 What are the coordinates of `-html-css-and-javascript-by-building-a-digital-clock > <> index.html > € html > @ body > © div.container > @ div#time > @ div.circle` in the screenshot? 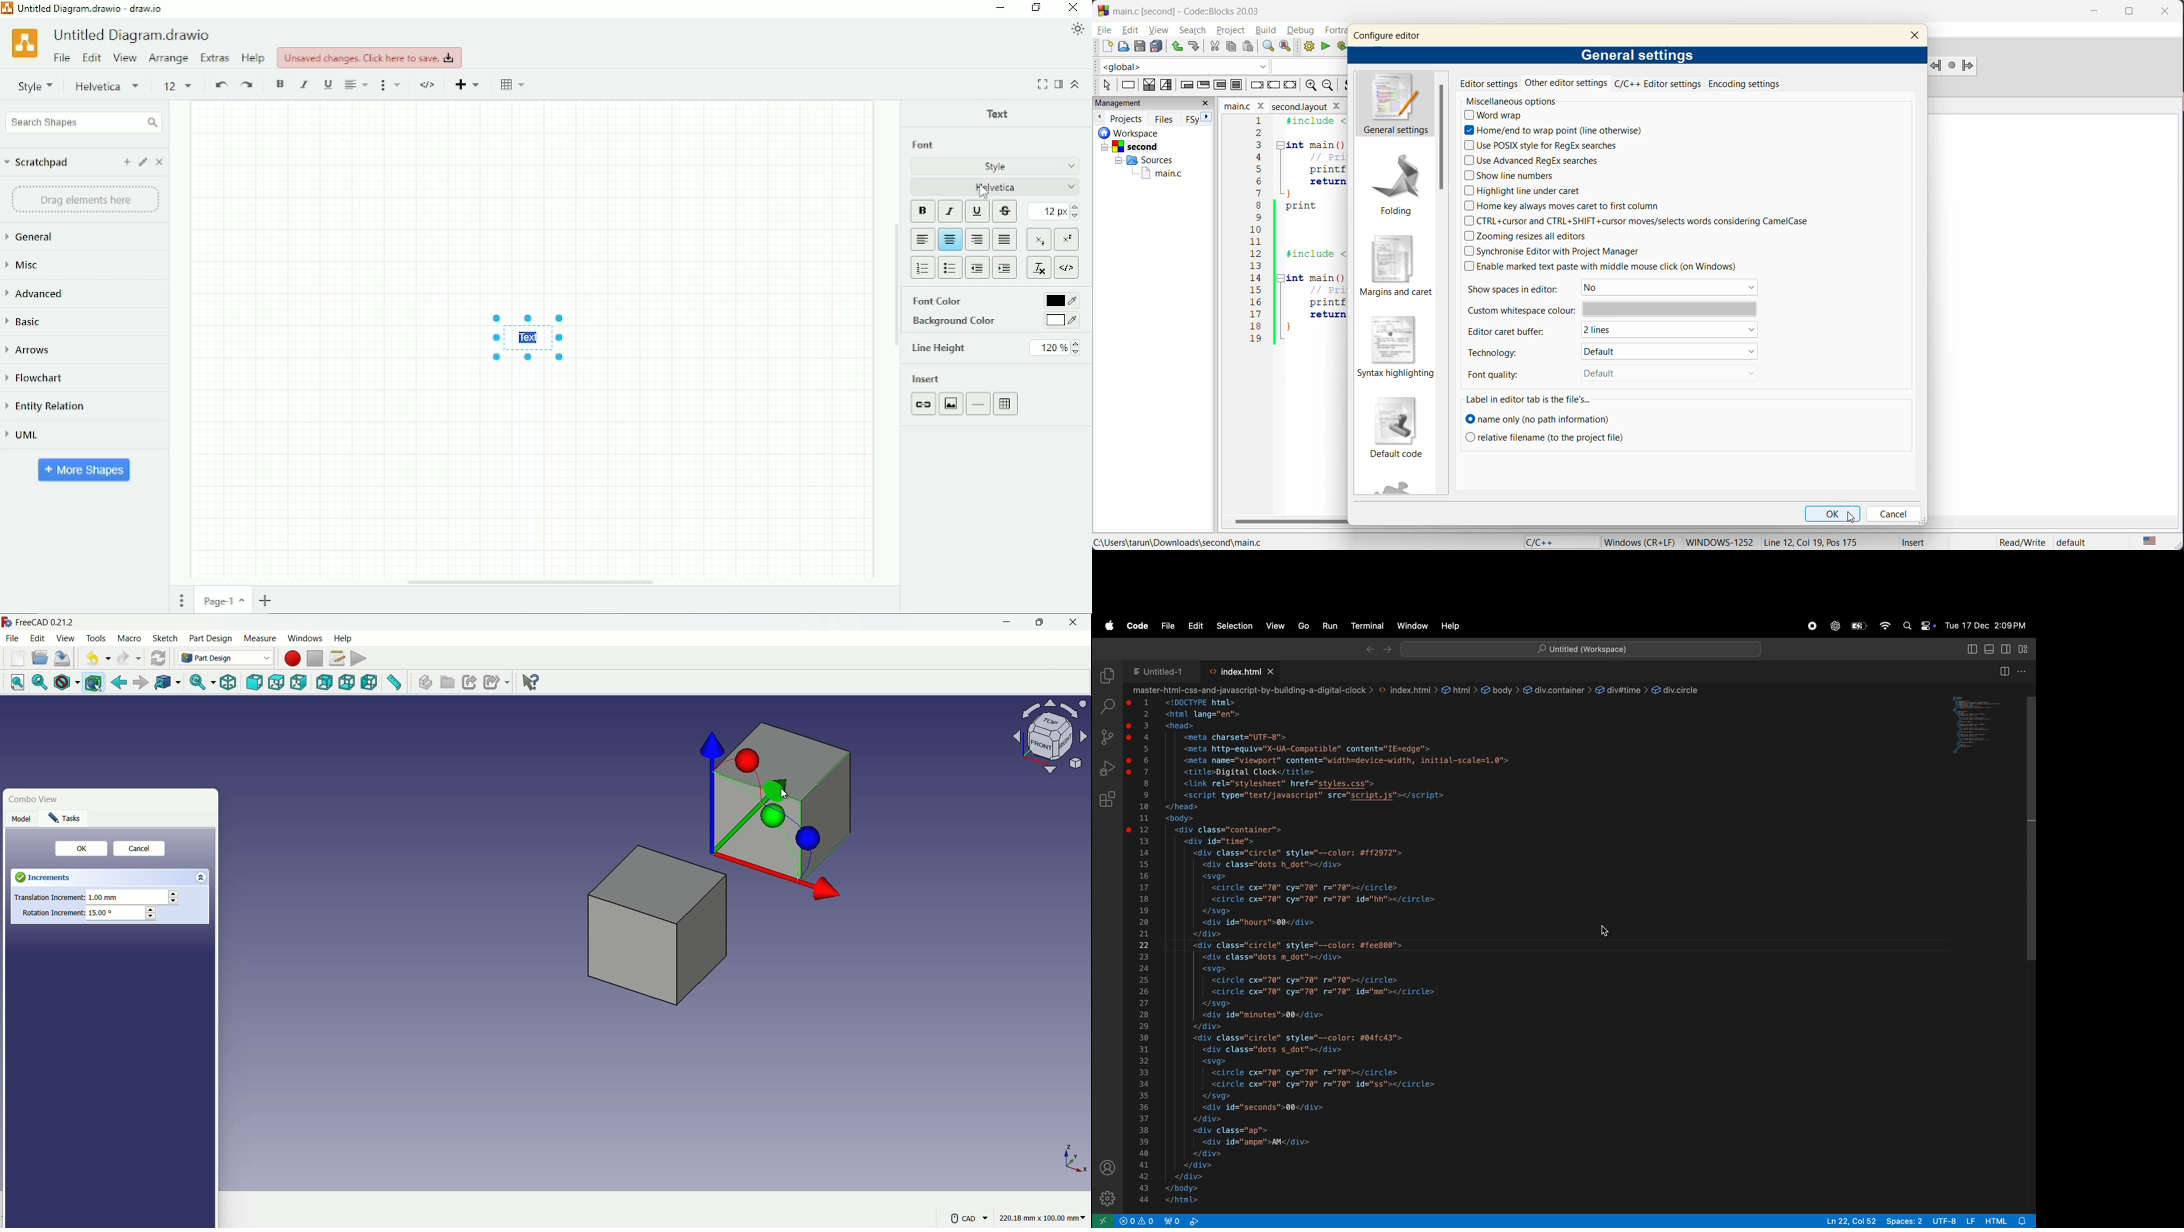 It's located at (1418, 690).